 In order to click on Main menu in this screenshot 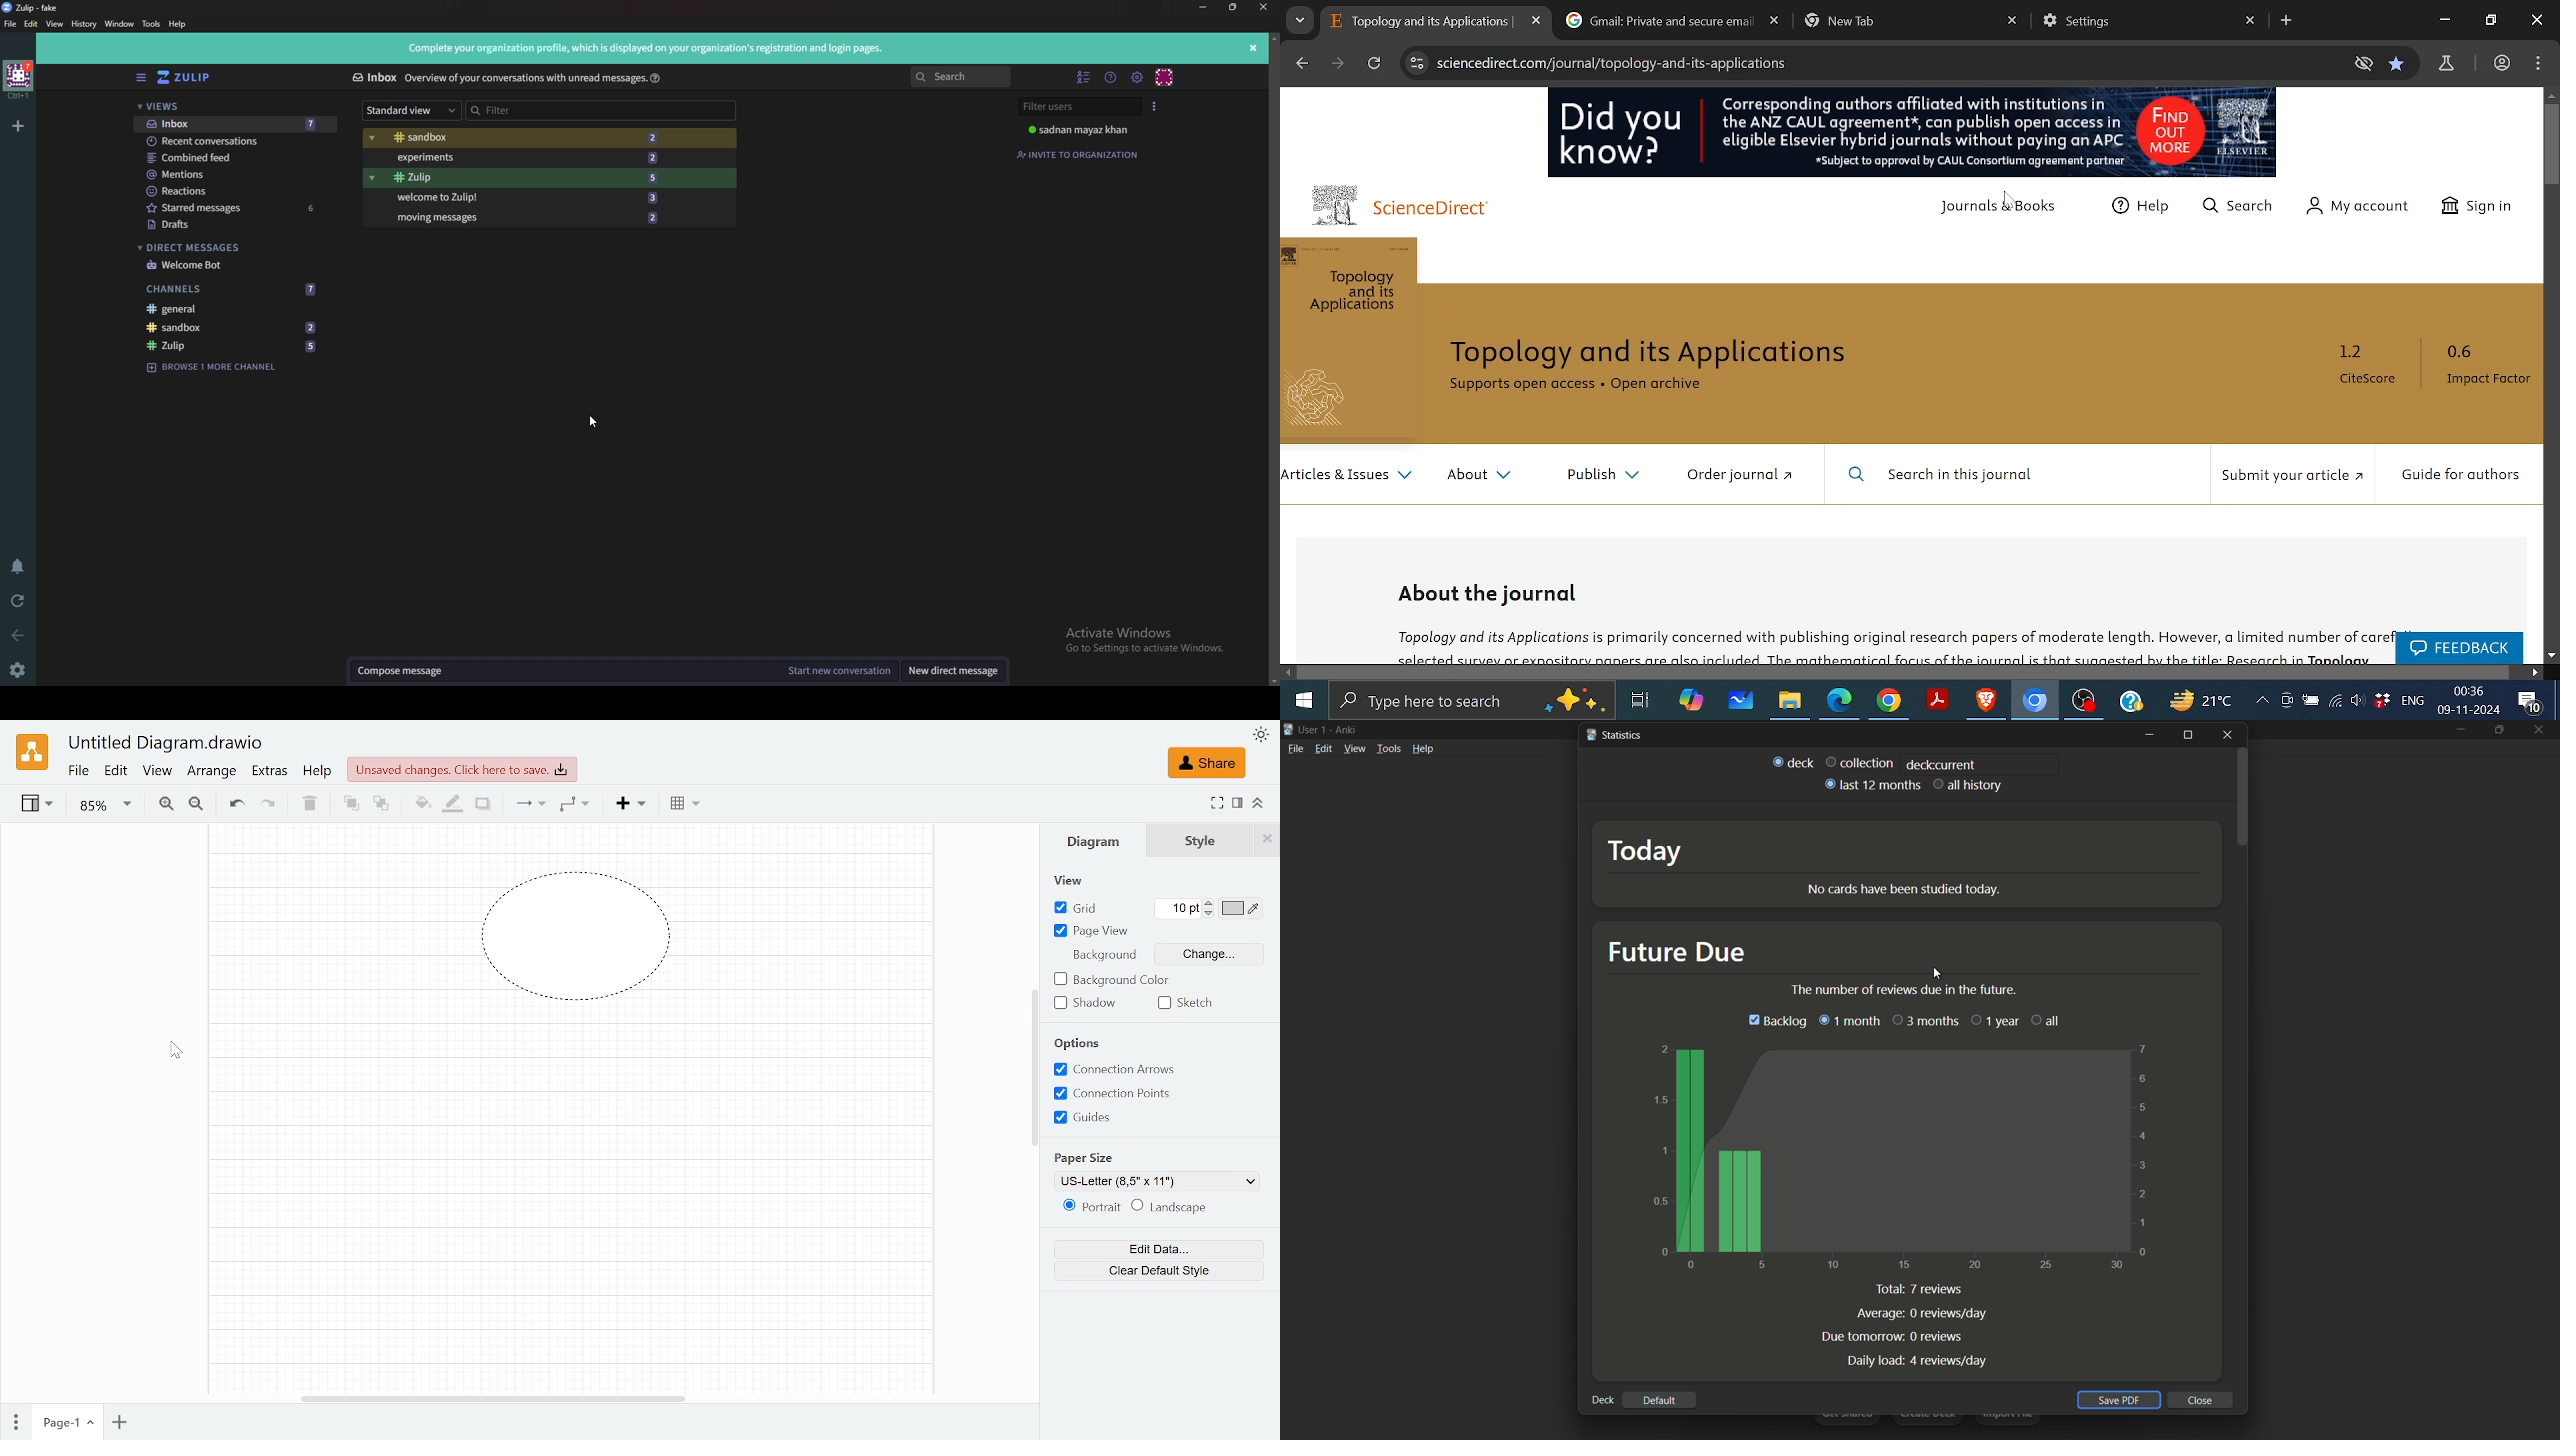, I will do `click(1137, 77)`.